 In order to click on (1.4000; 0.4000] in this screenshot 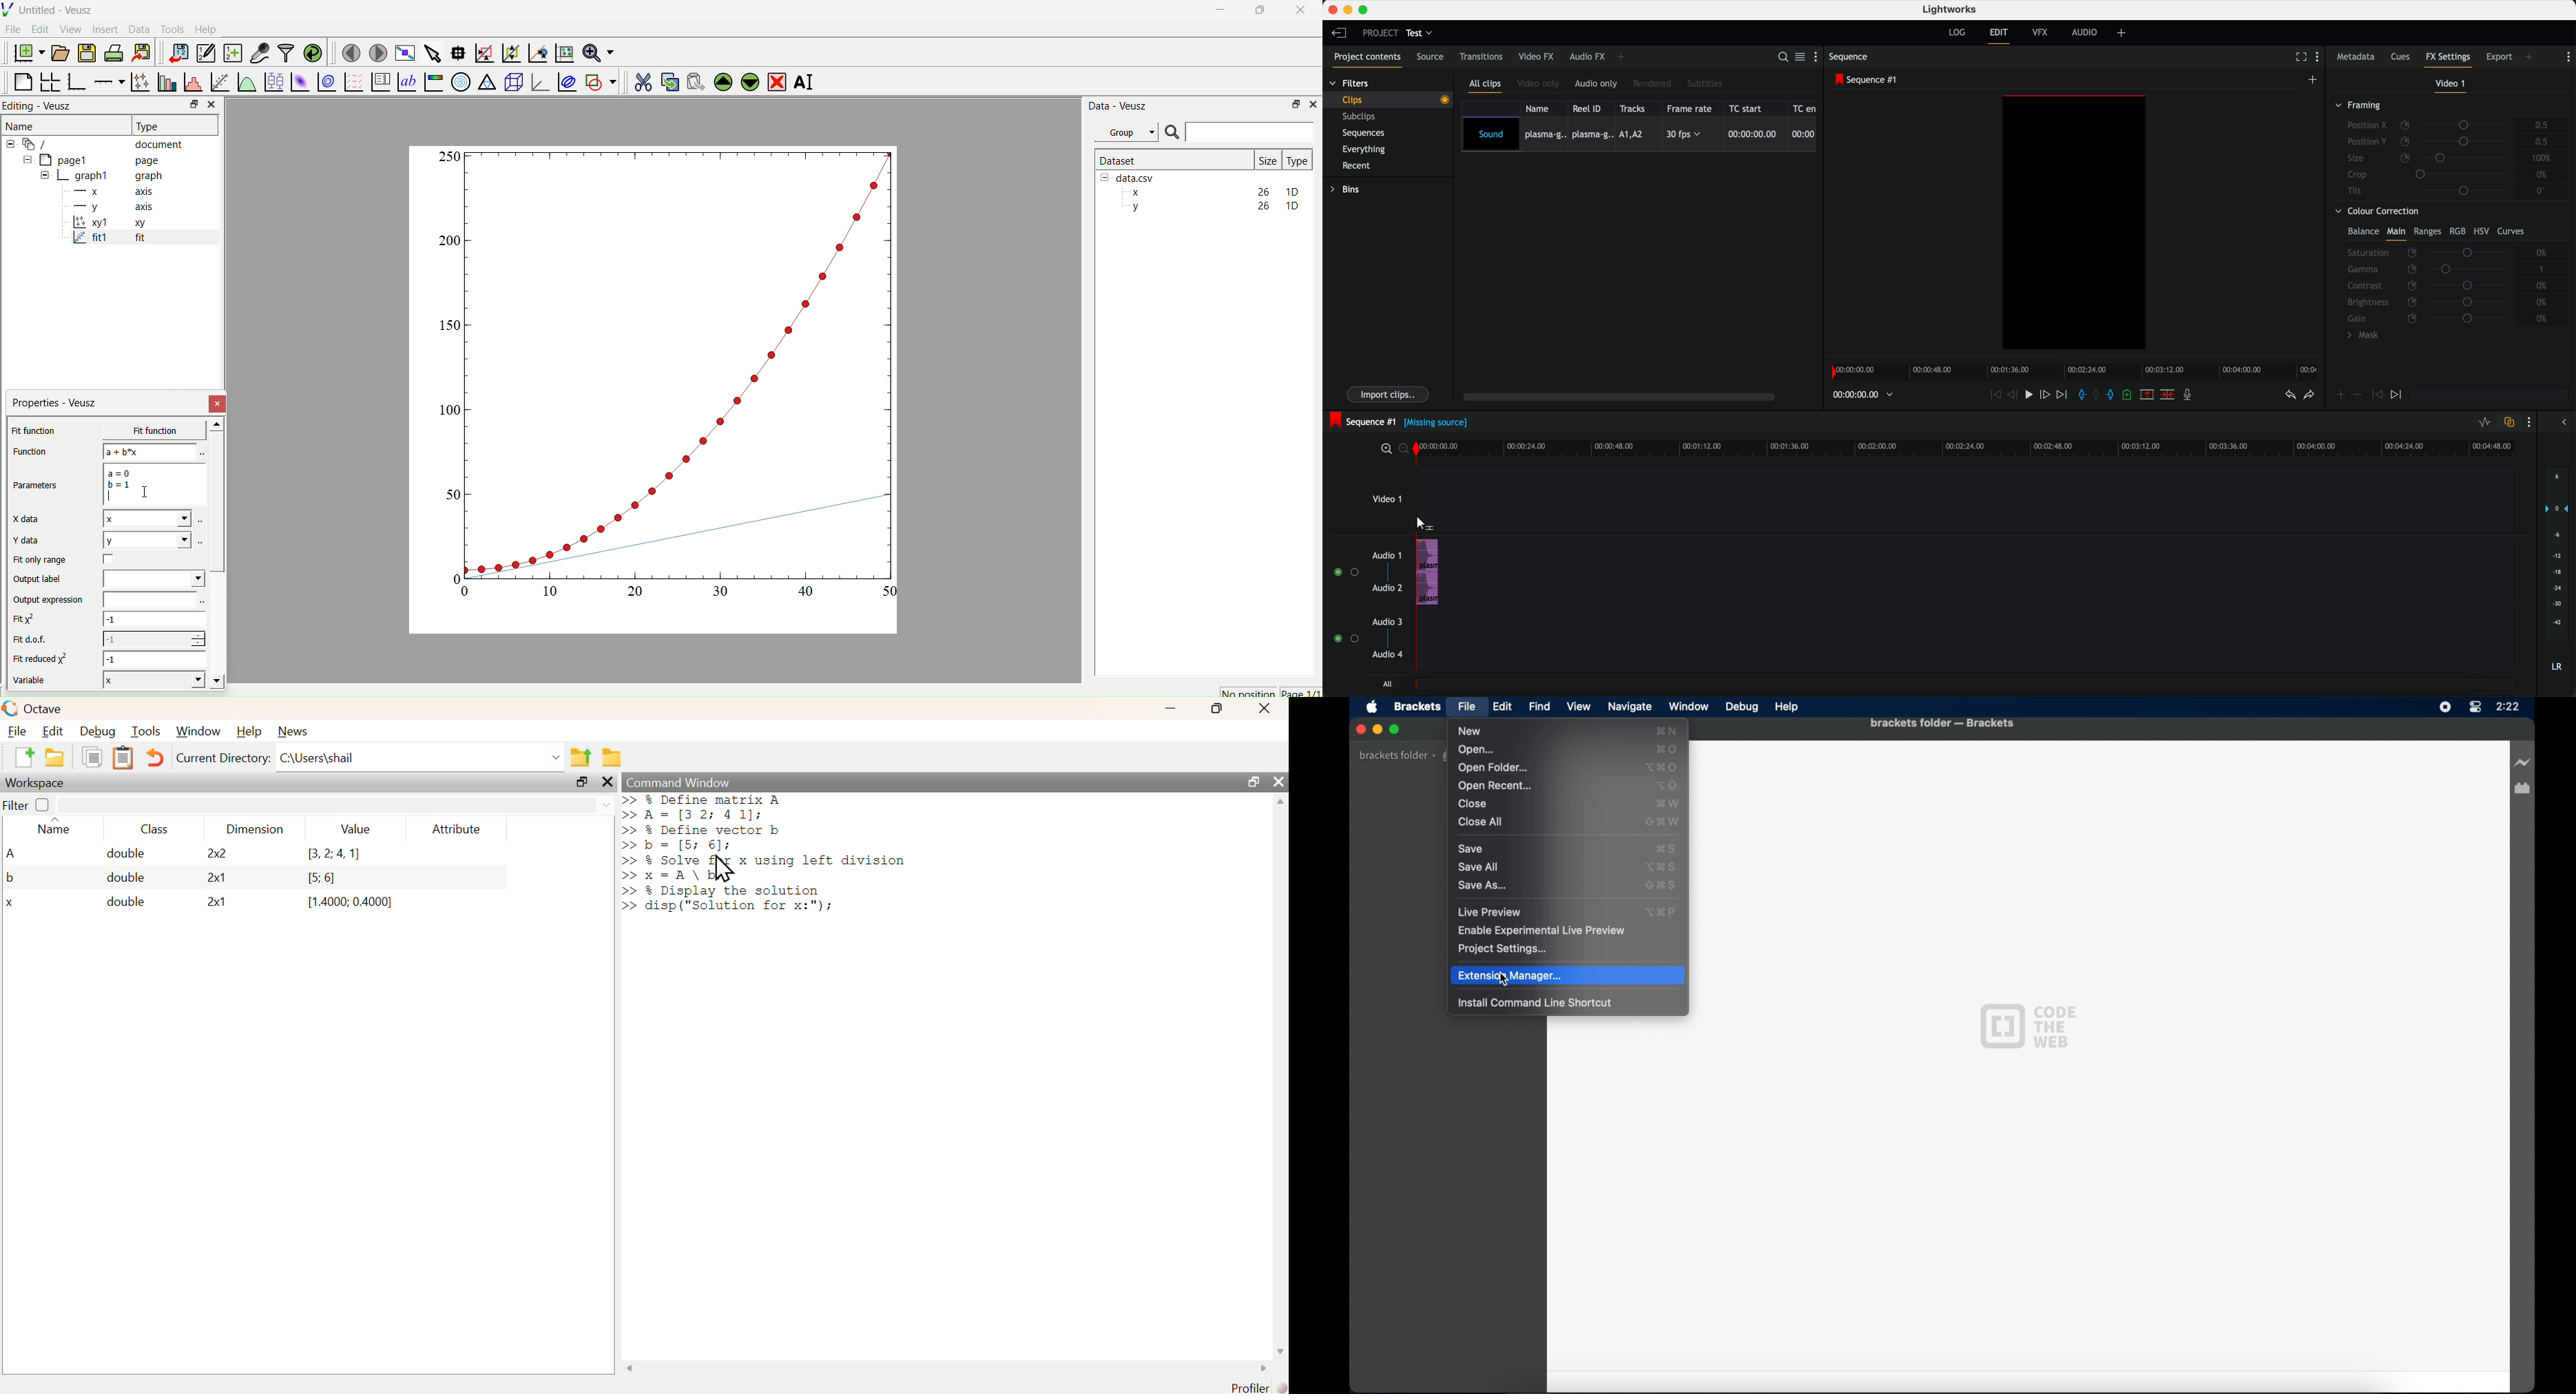, I will do `click(344, 903)`.